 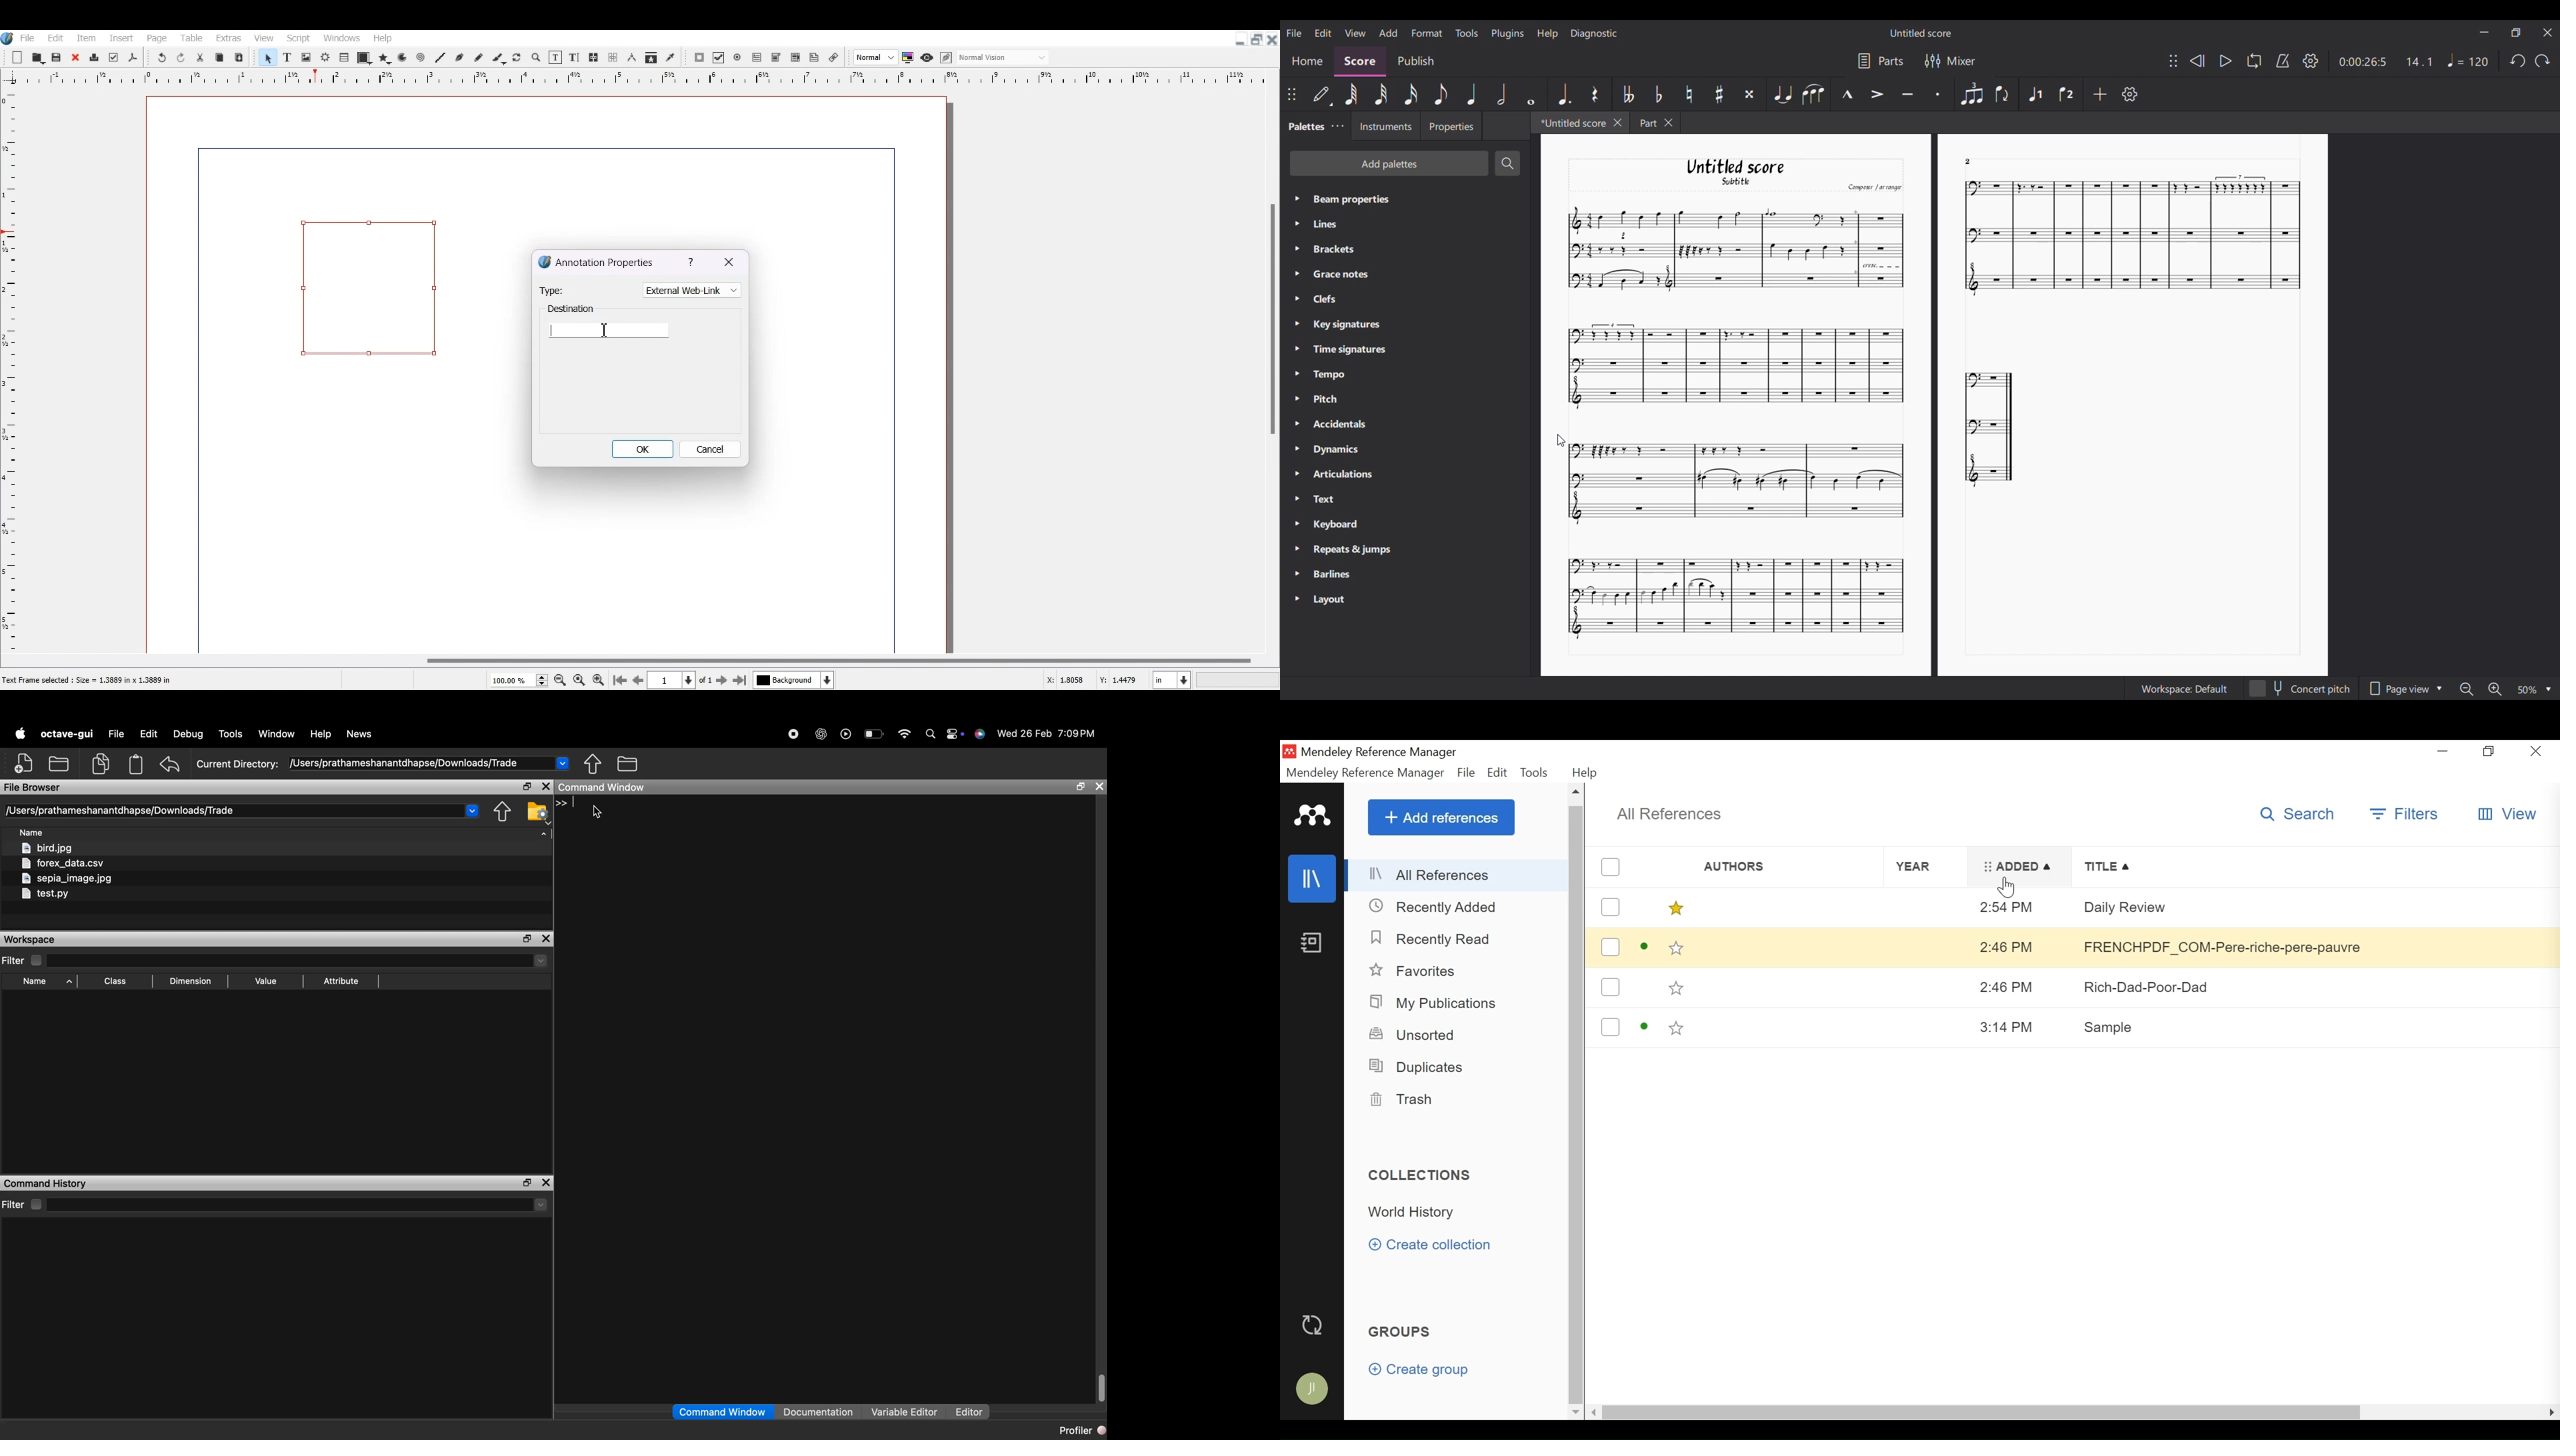 What do you see at coordinates (926, 57) in the screenshot?
I see `Preview mode` at bounding box center [926, 57].